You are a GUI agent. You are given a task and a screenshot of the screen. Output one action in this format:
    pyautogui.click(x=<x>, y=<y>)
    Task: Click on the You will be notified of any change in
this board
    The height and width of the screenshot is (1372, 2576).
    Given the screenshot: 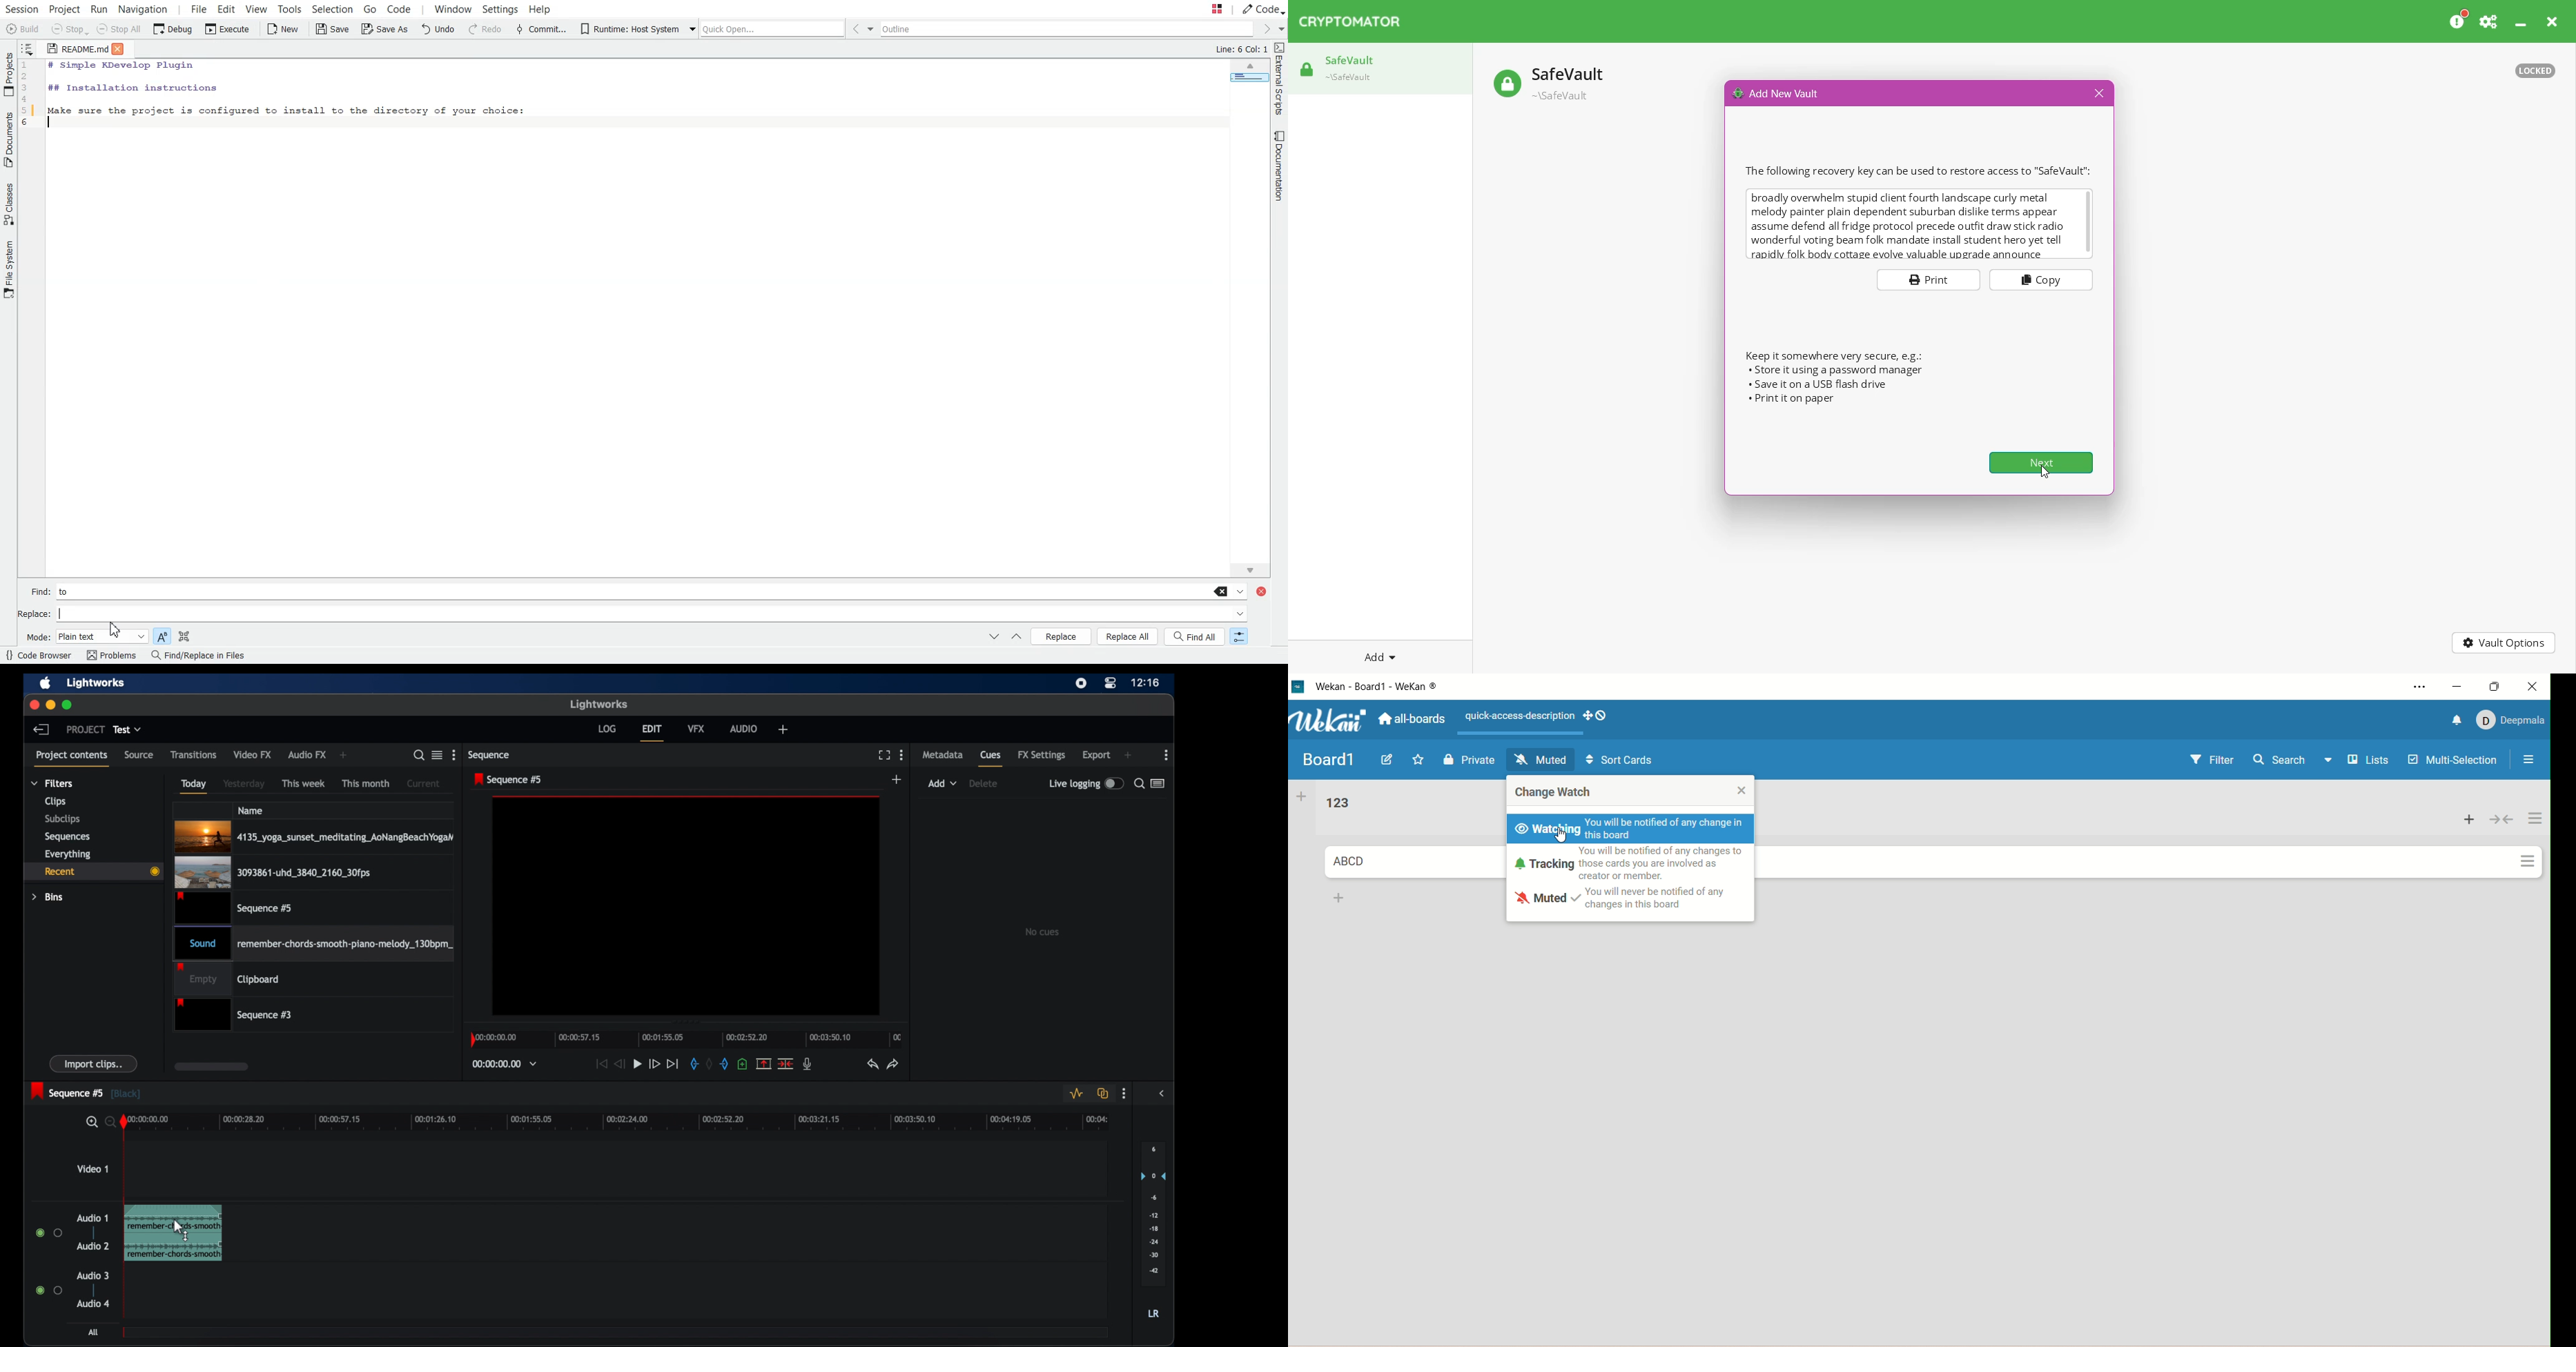 What is the action you would take?
    pyautogui.click(x=1670, y=830)
    